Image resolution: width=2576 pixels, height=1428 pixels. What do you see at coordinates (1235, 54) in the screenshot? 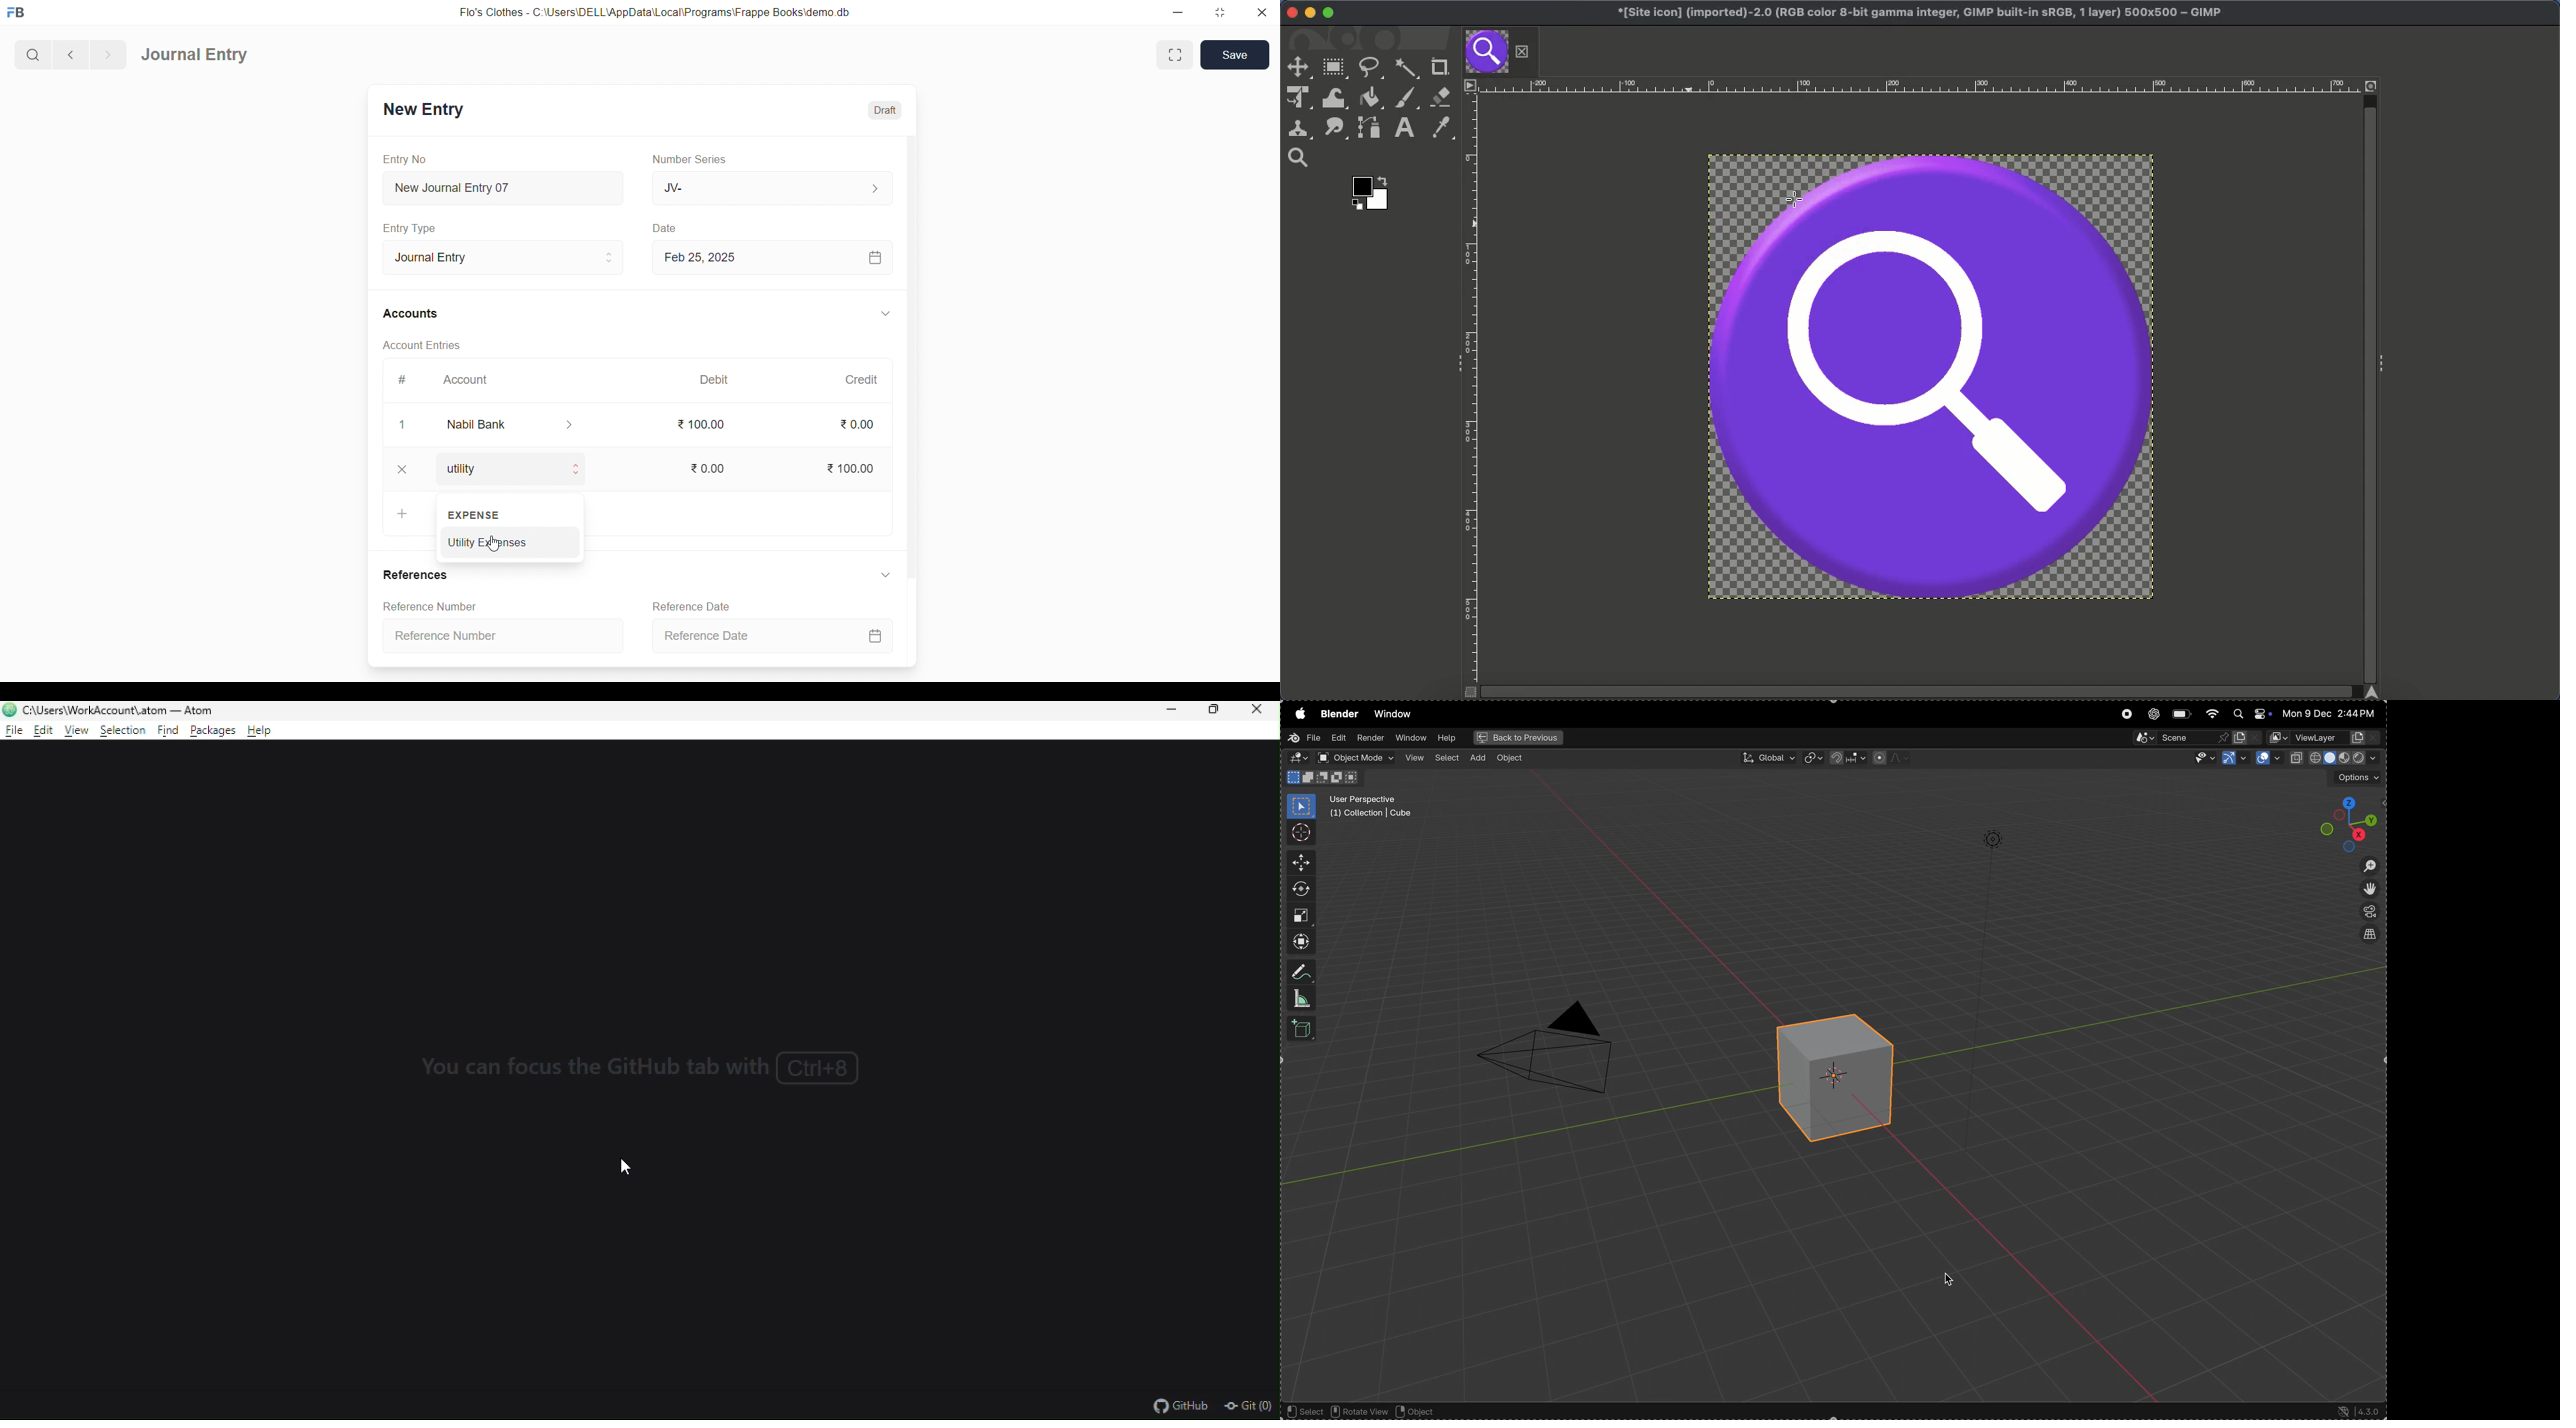
I see `Save` at bounding box center [1235, 54].